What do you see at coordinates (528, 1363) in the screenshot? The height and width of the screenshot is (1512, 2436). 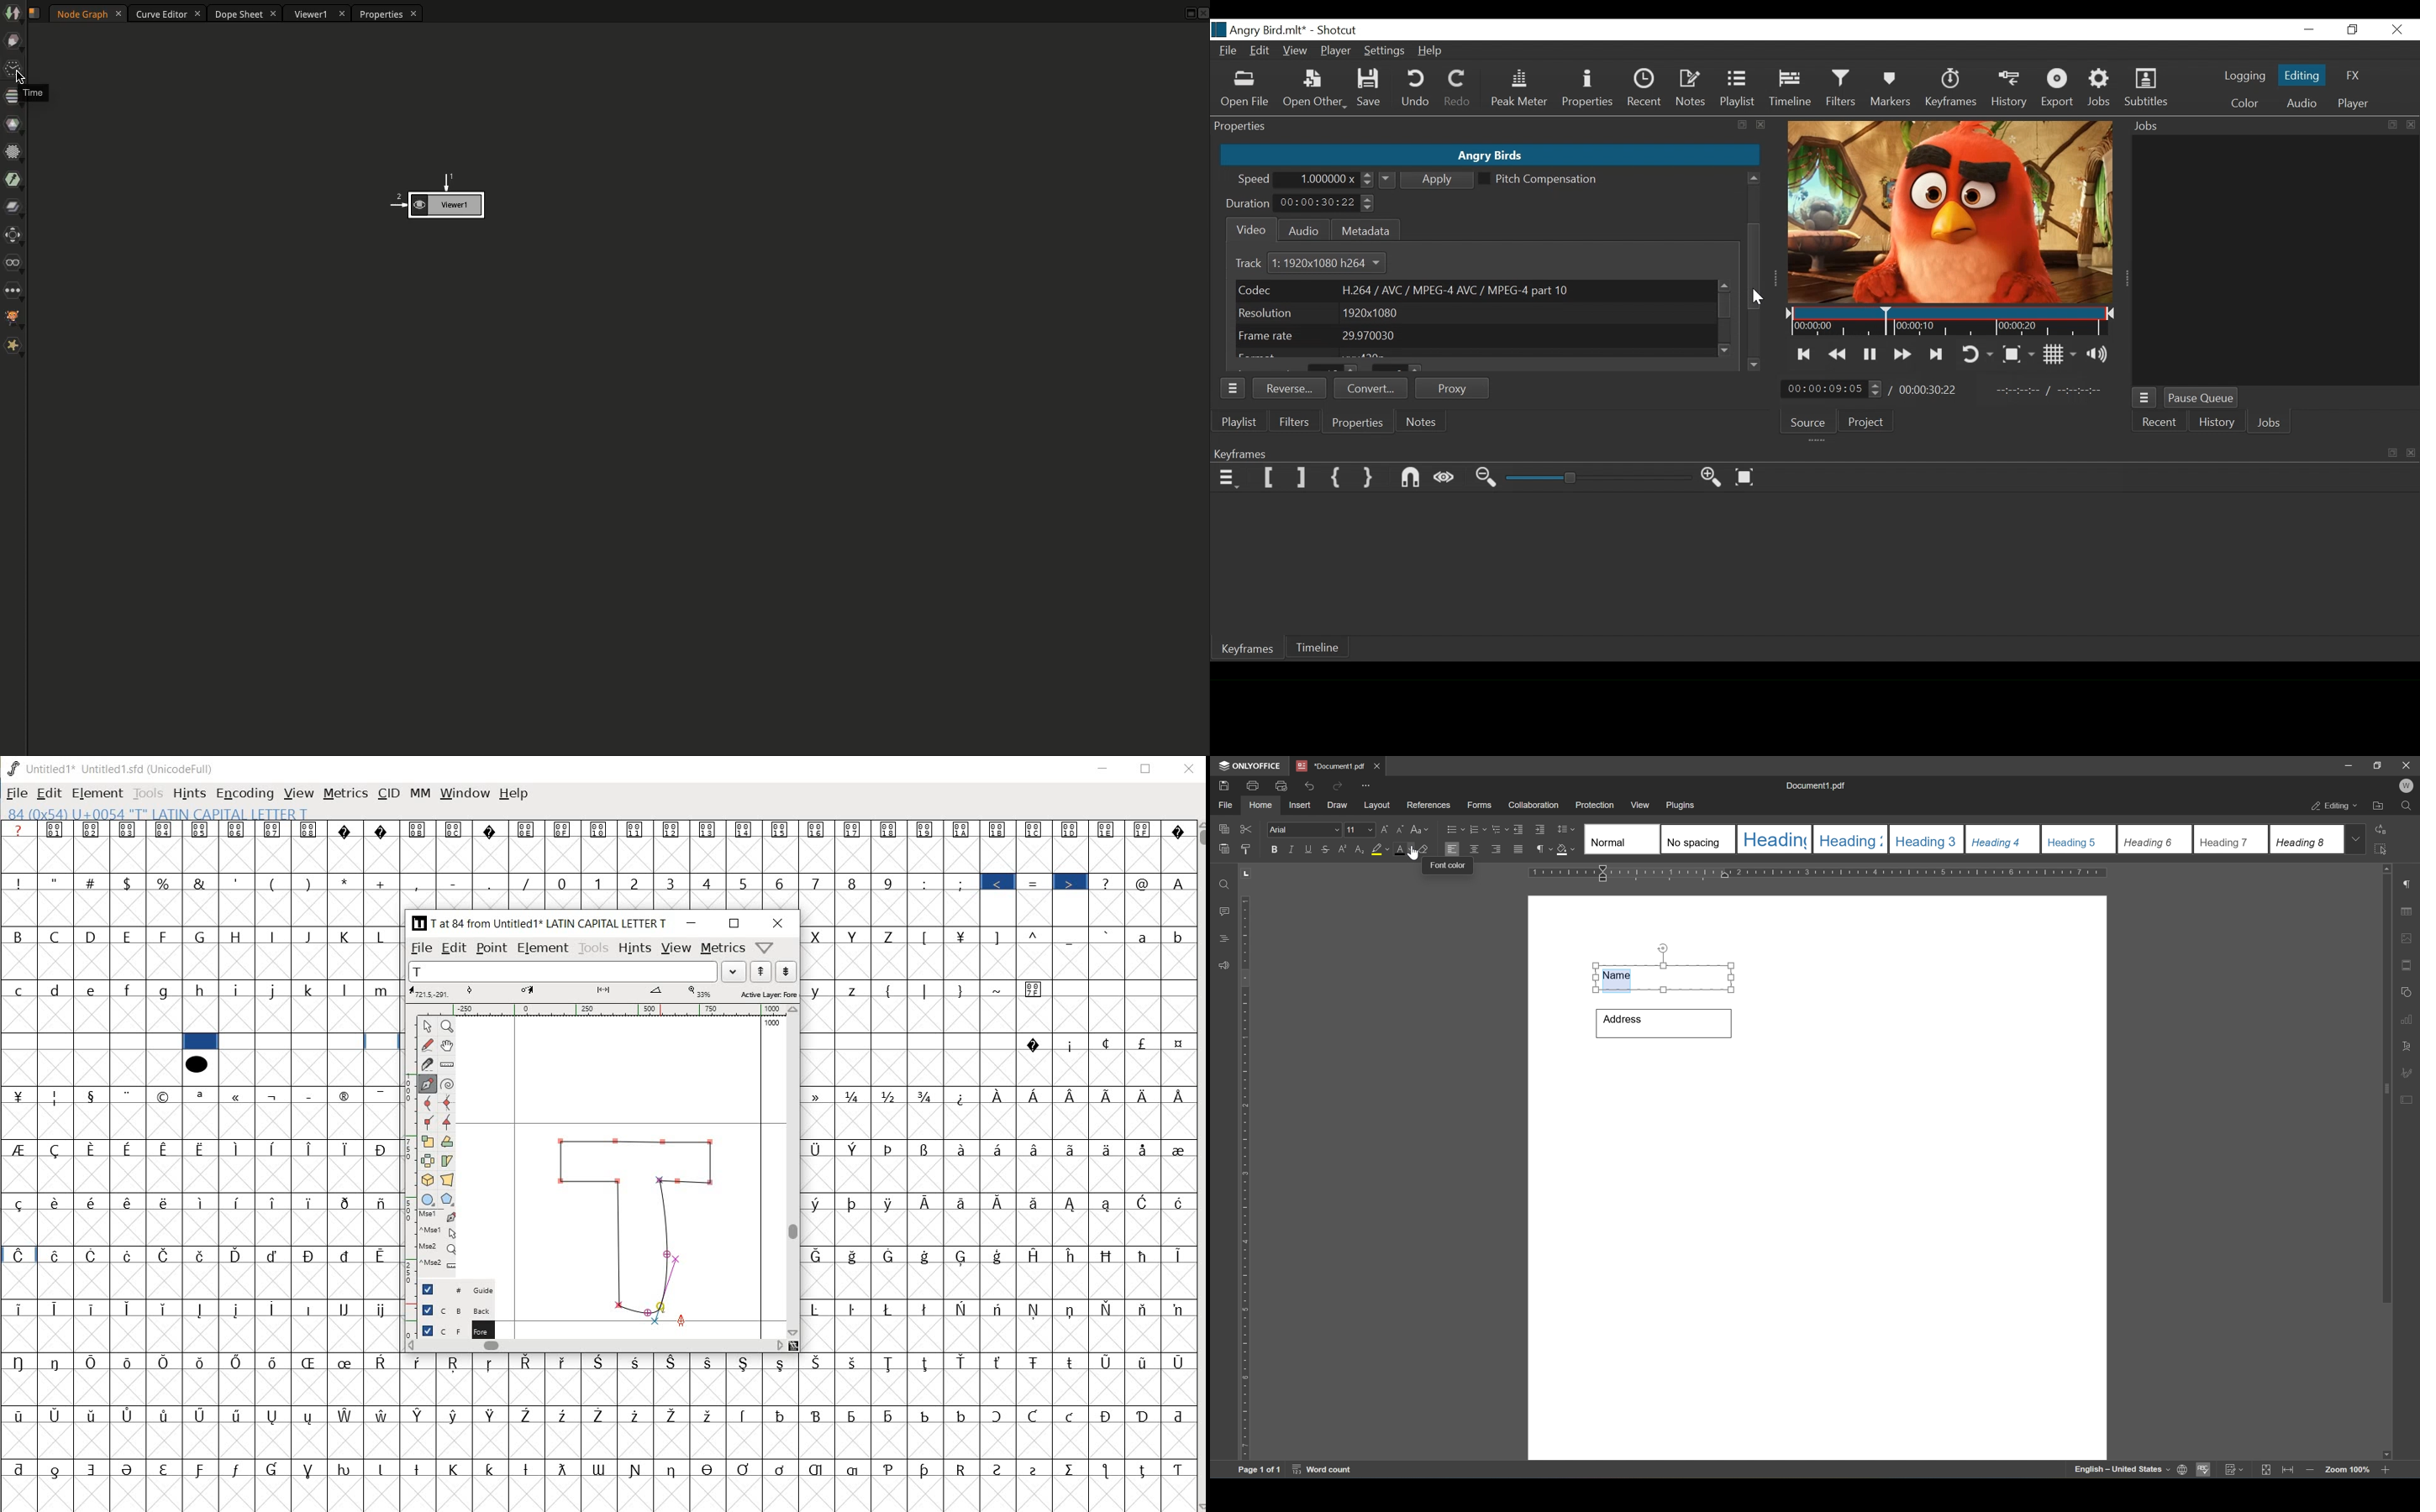 I see `Symbol` at bounding box center [528, 1363].